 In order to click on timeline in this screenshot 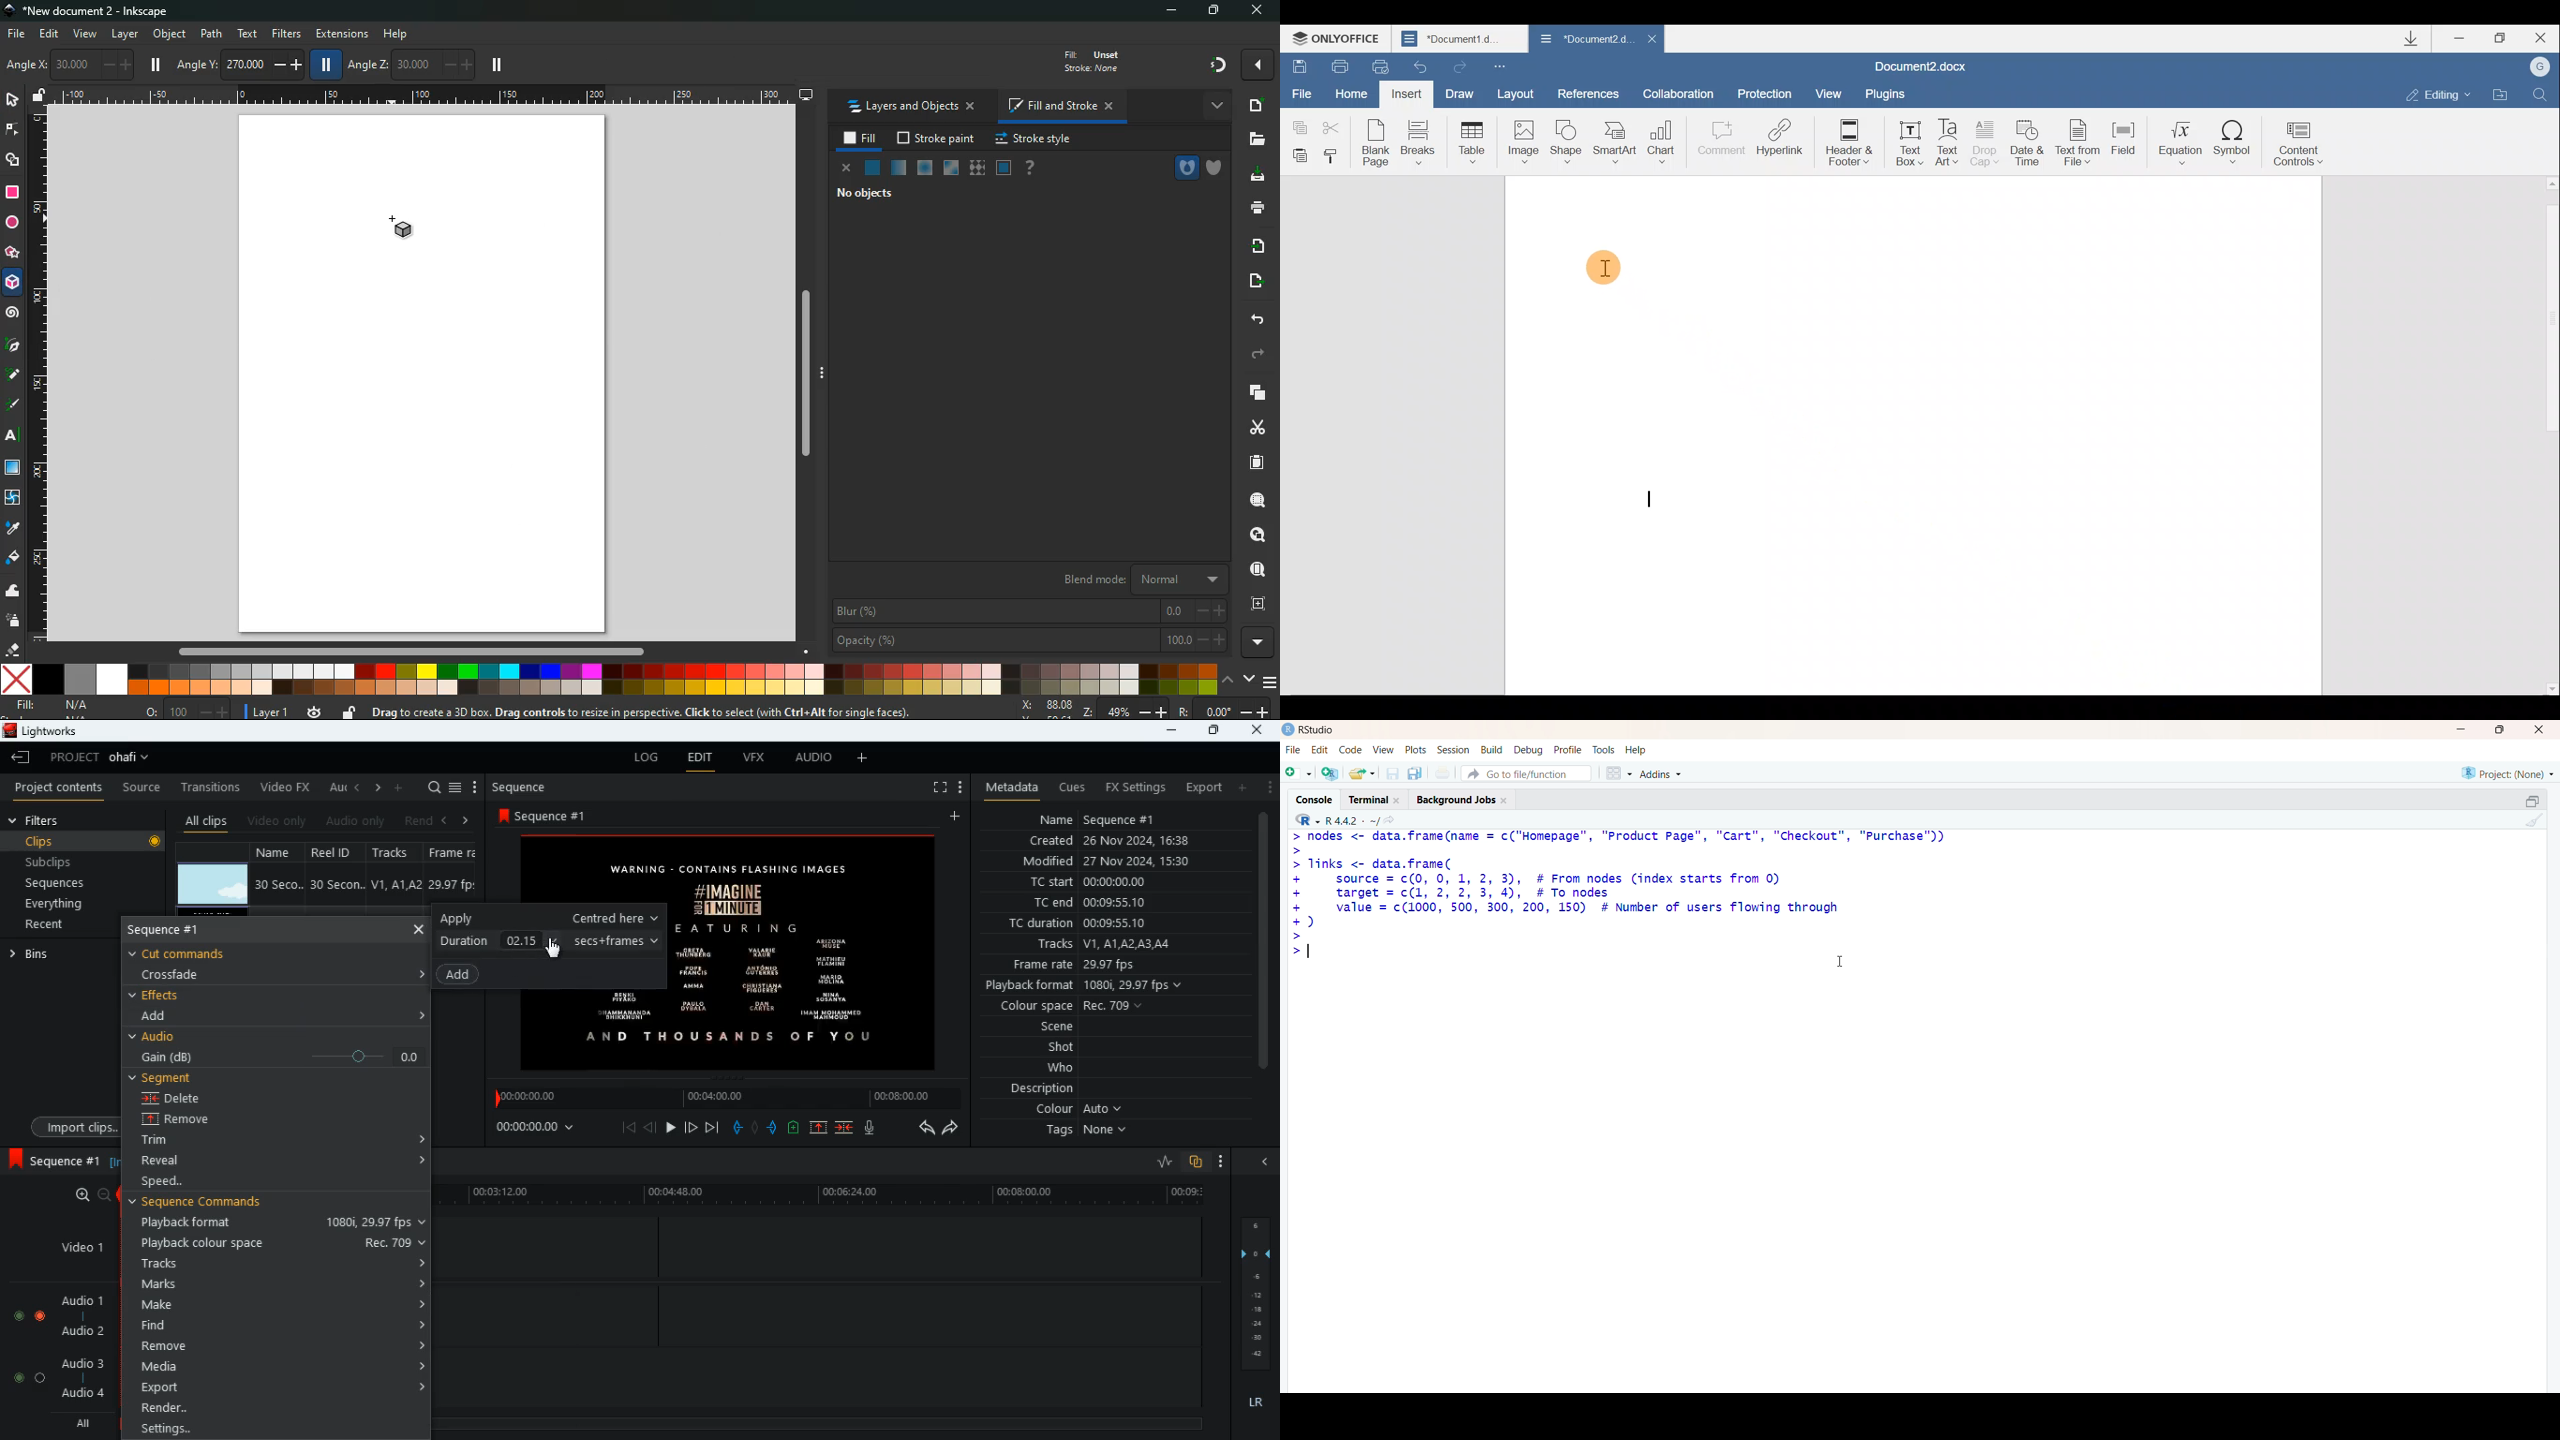, I will do `click(724, 1097)`.